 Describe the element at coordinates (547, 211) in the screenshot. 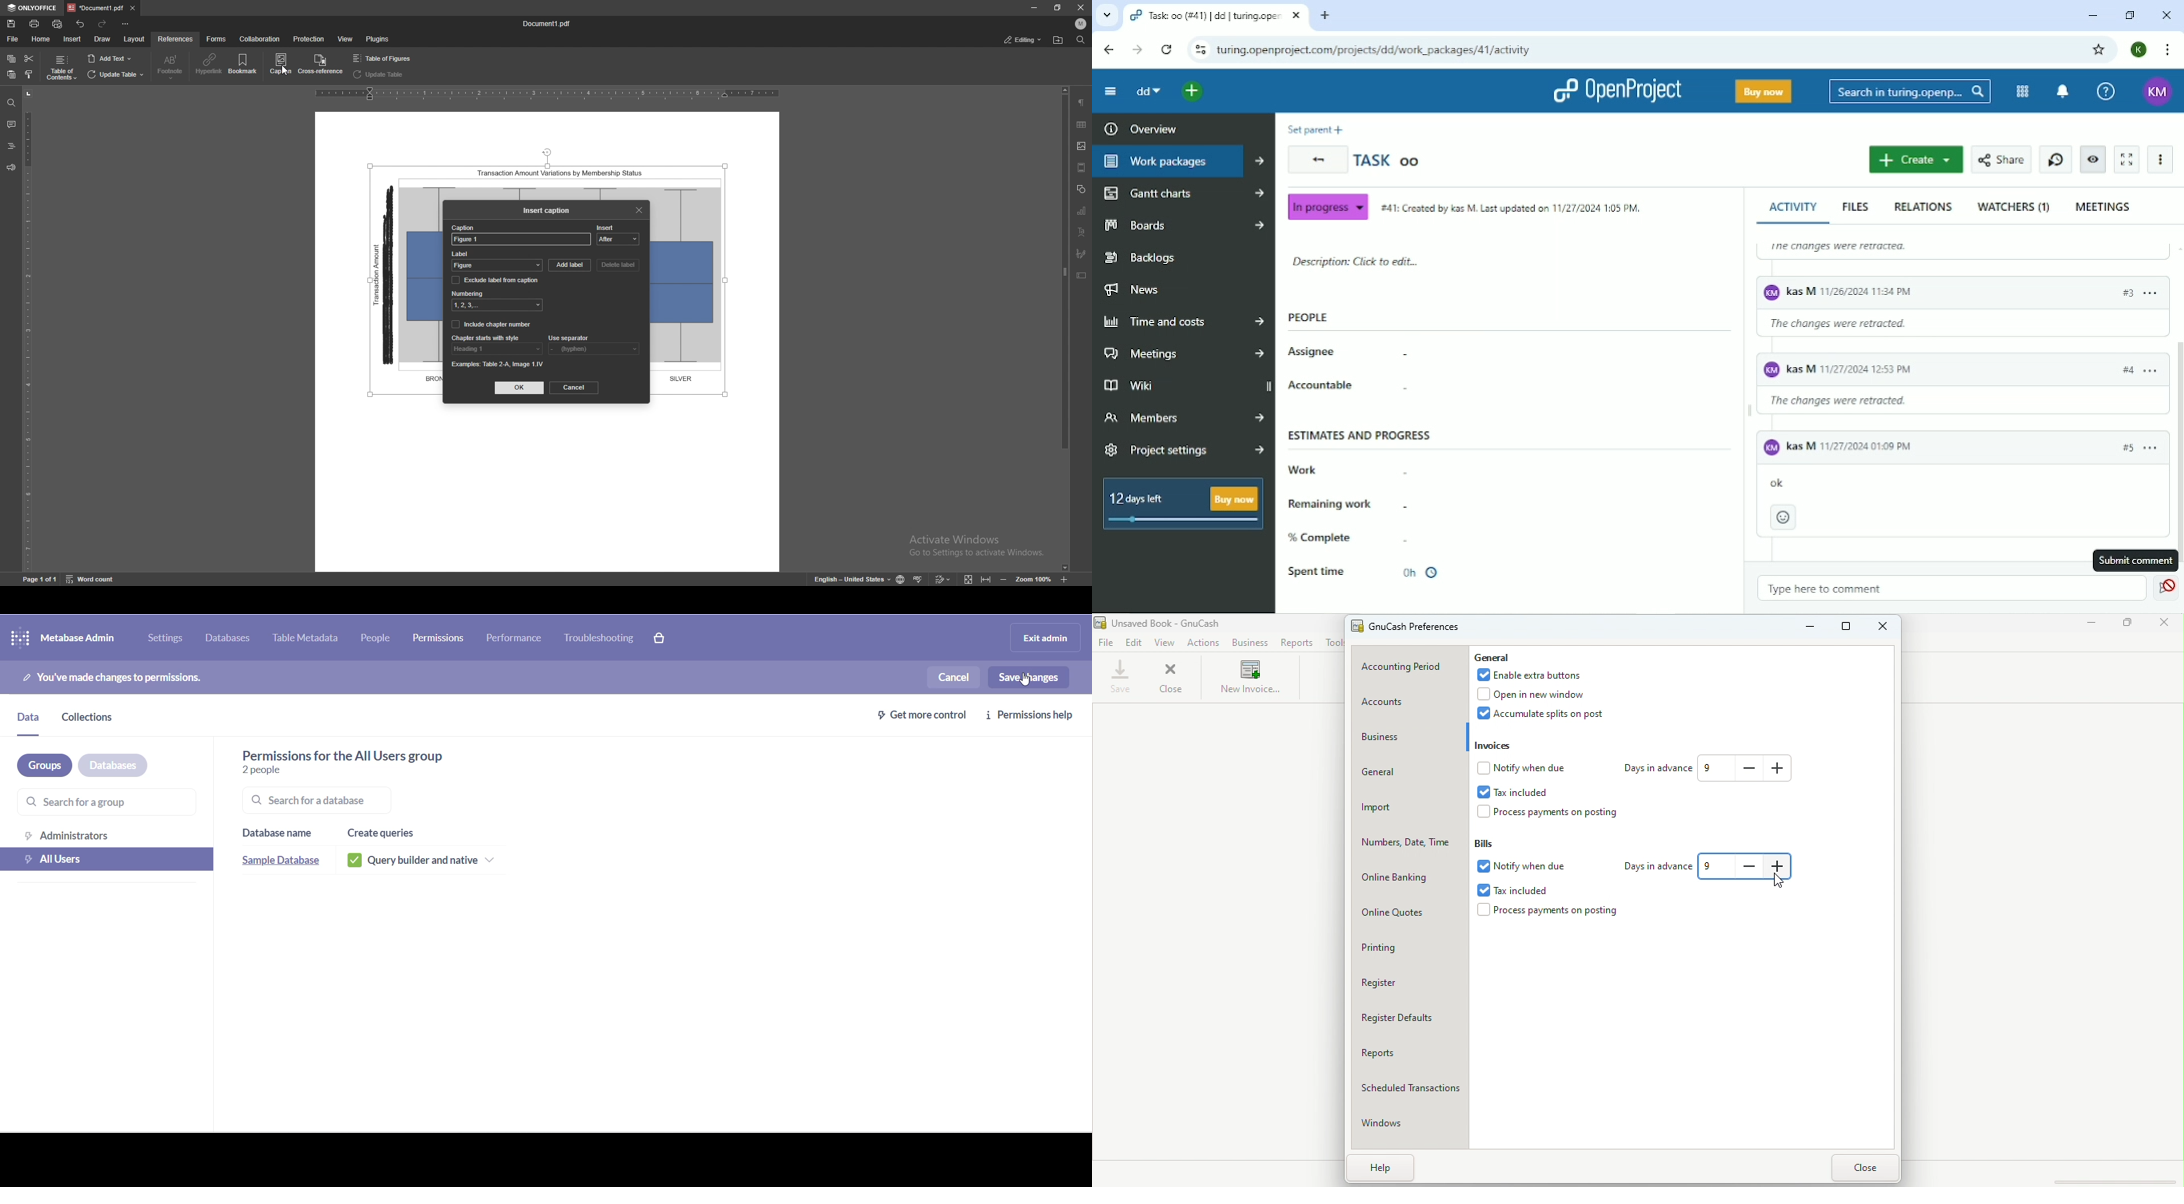

I see `insert caption` at that location.